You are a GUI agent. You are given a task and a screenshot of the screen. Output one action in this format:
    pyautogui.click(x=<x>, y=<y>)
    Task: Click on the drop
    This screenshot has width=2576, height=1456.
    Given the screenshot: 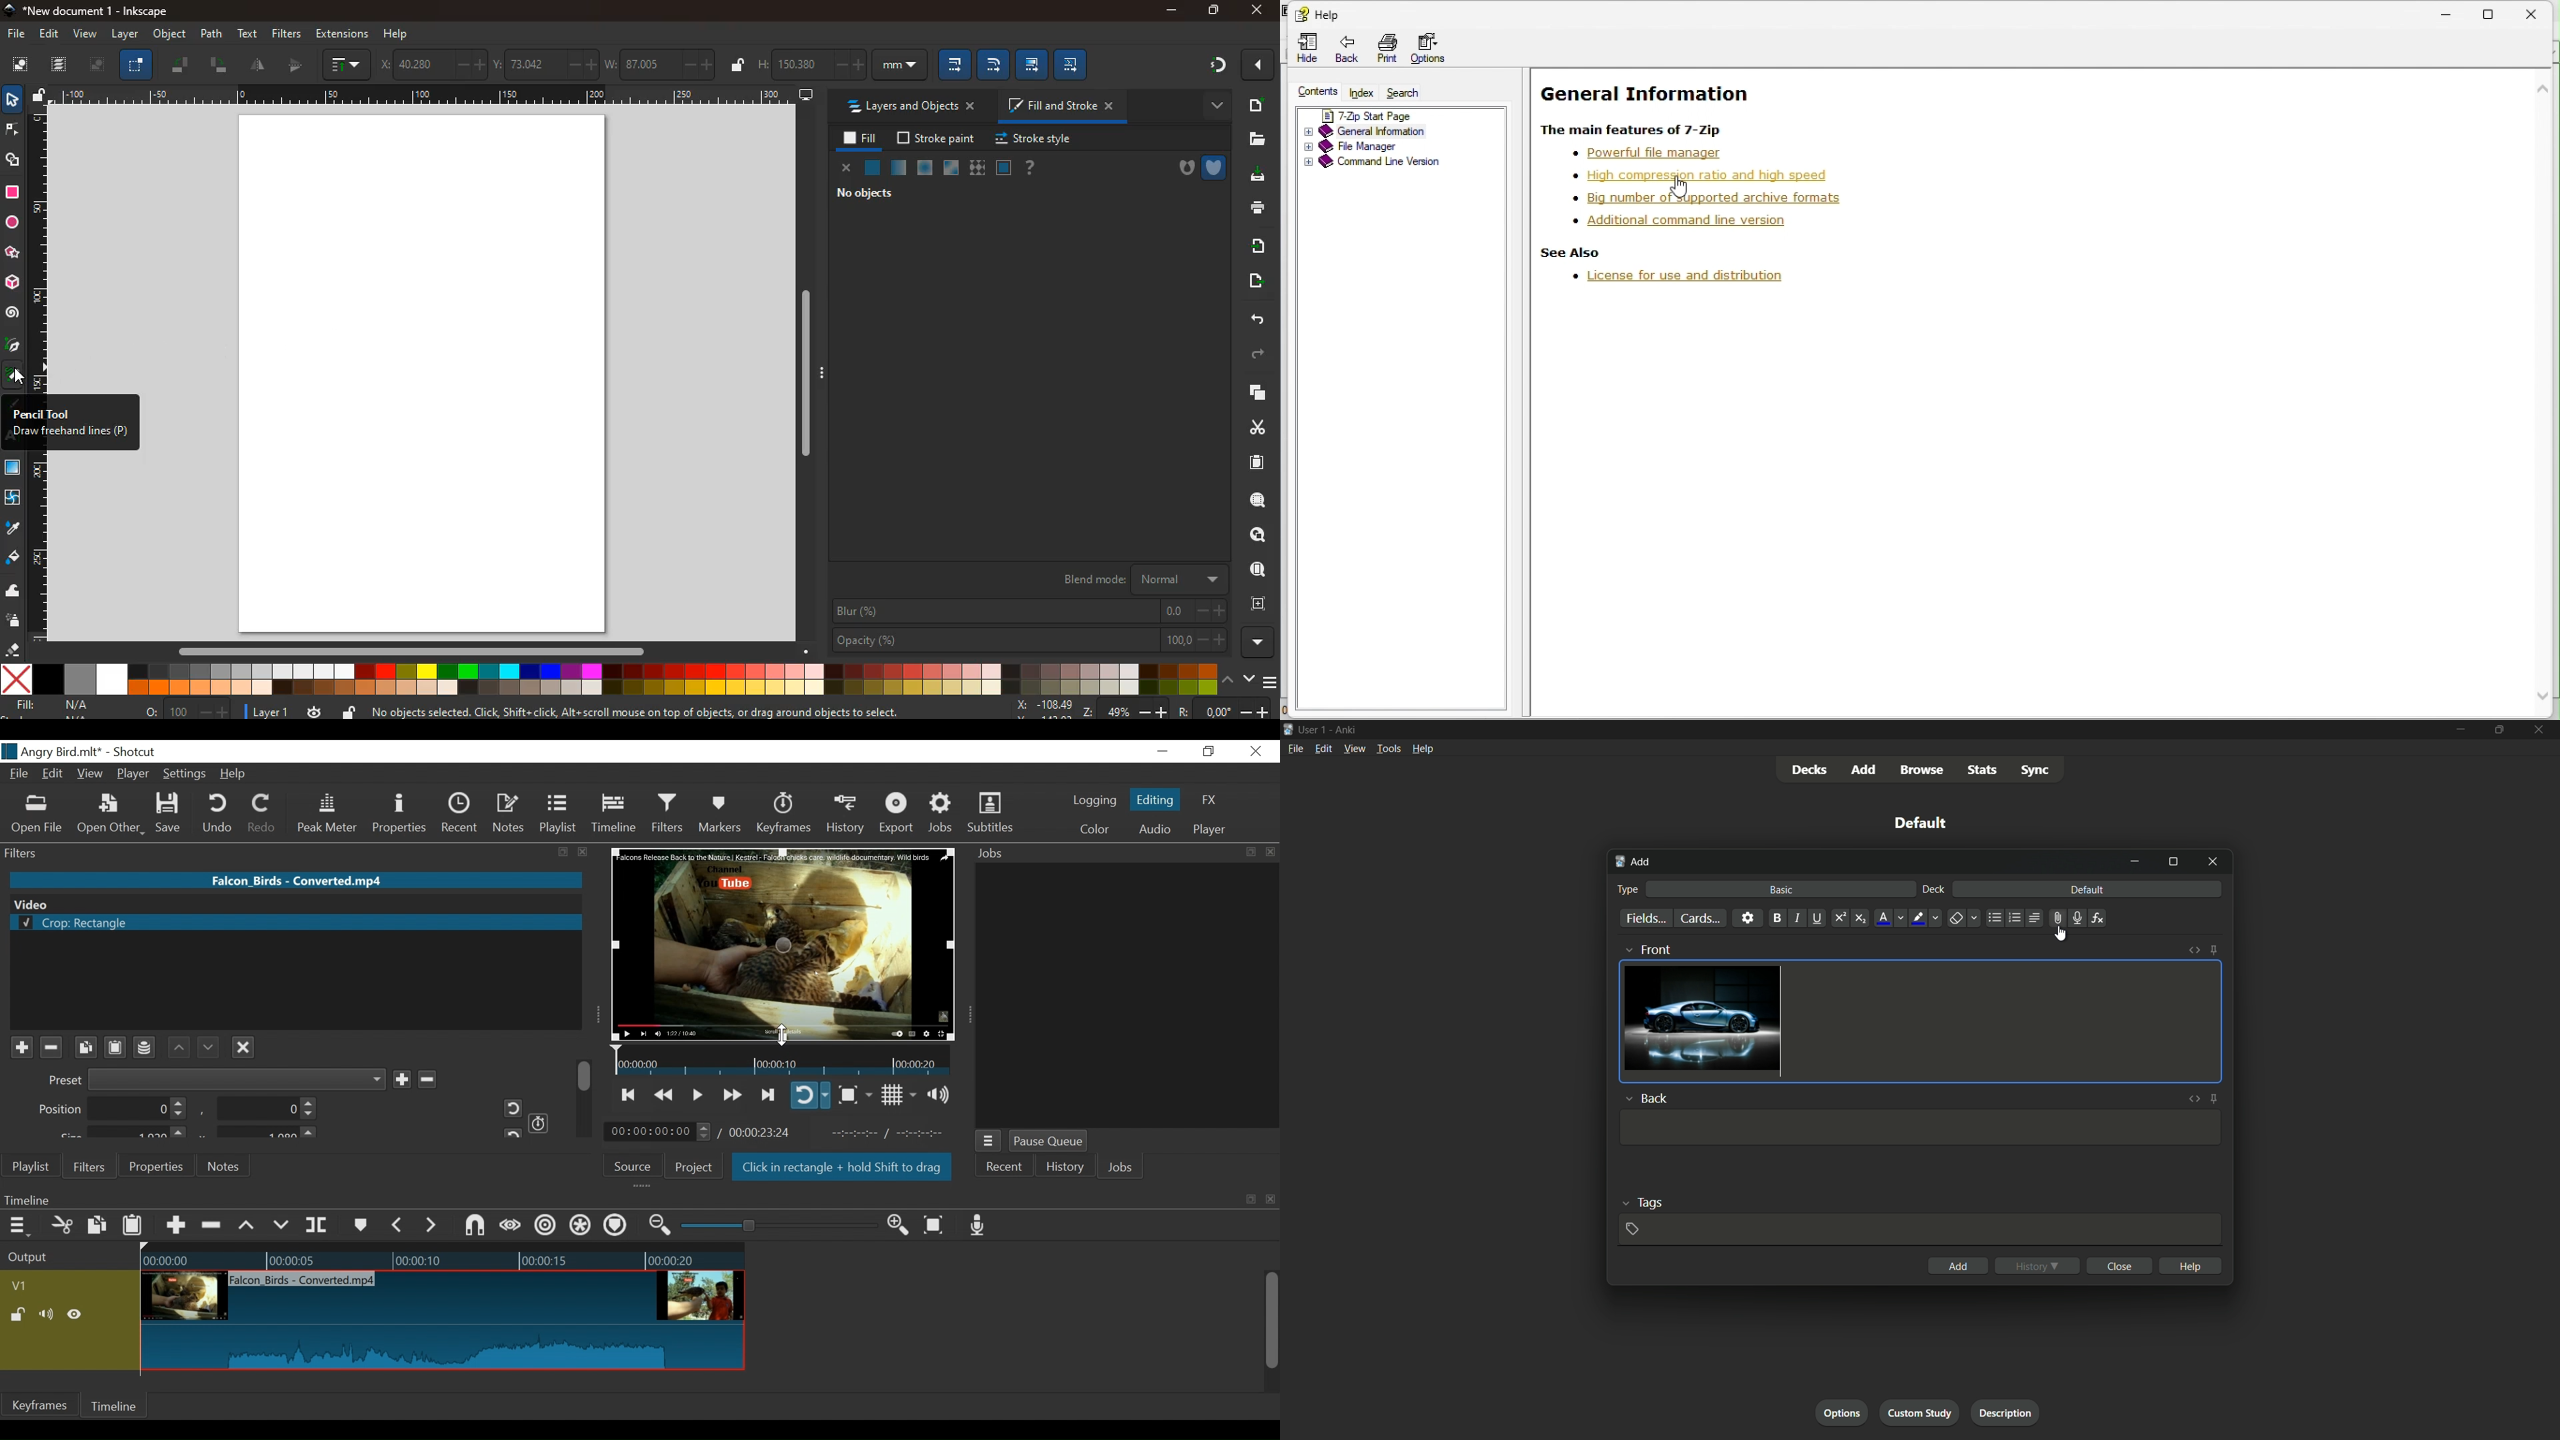 What is the action you would take?
    pyautogui.click(x=11, y=528)
    